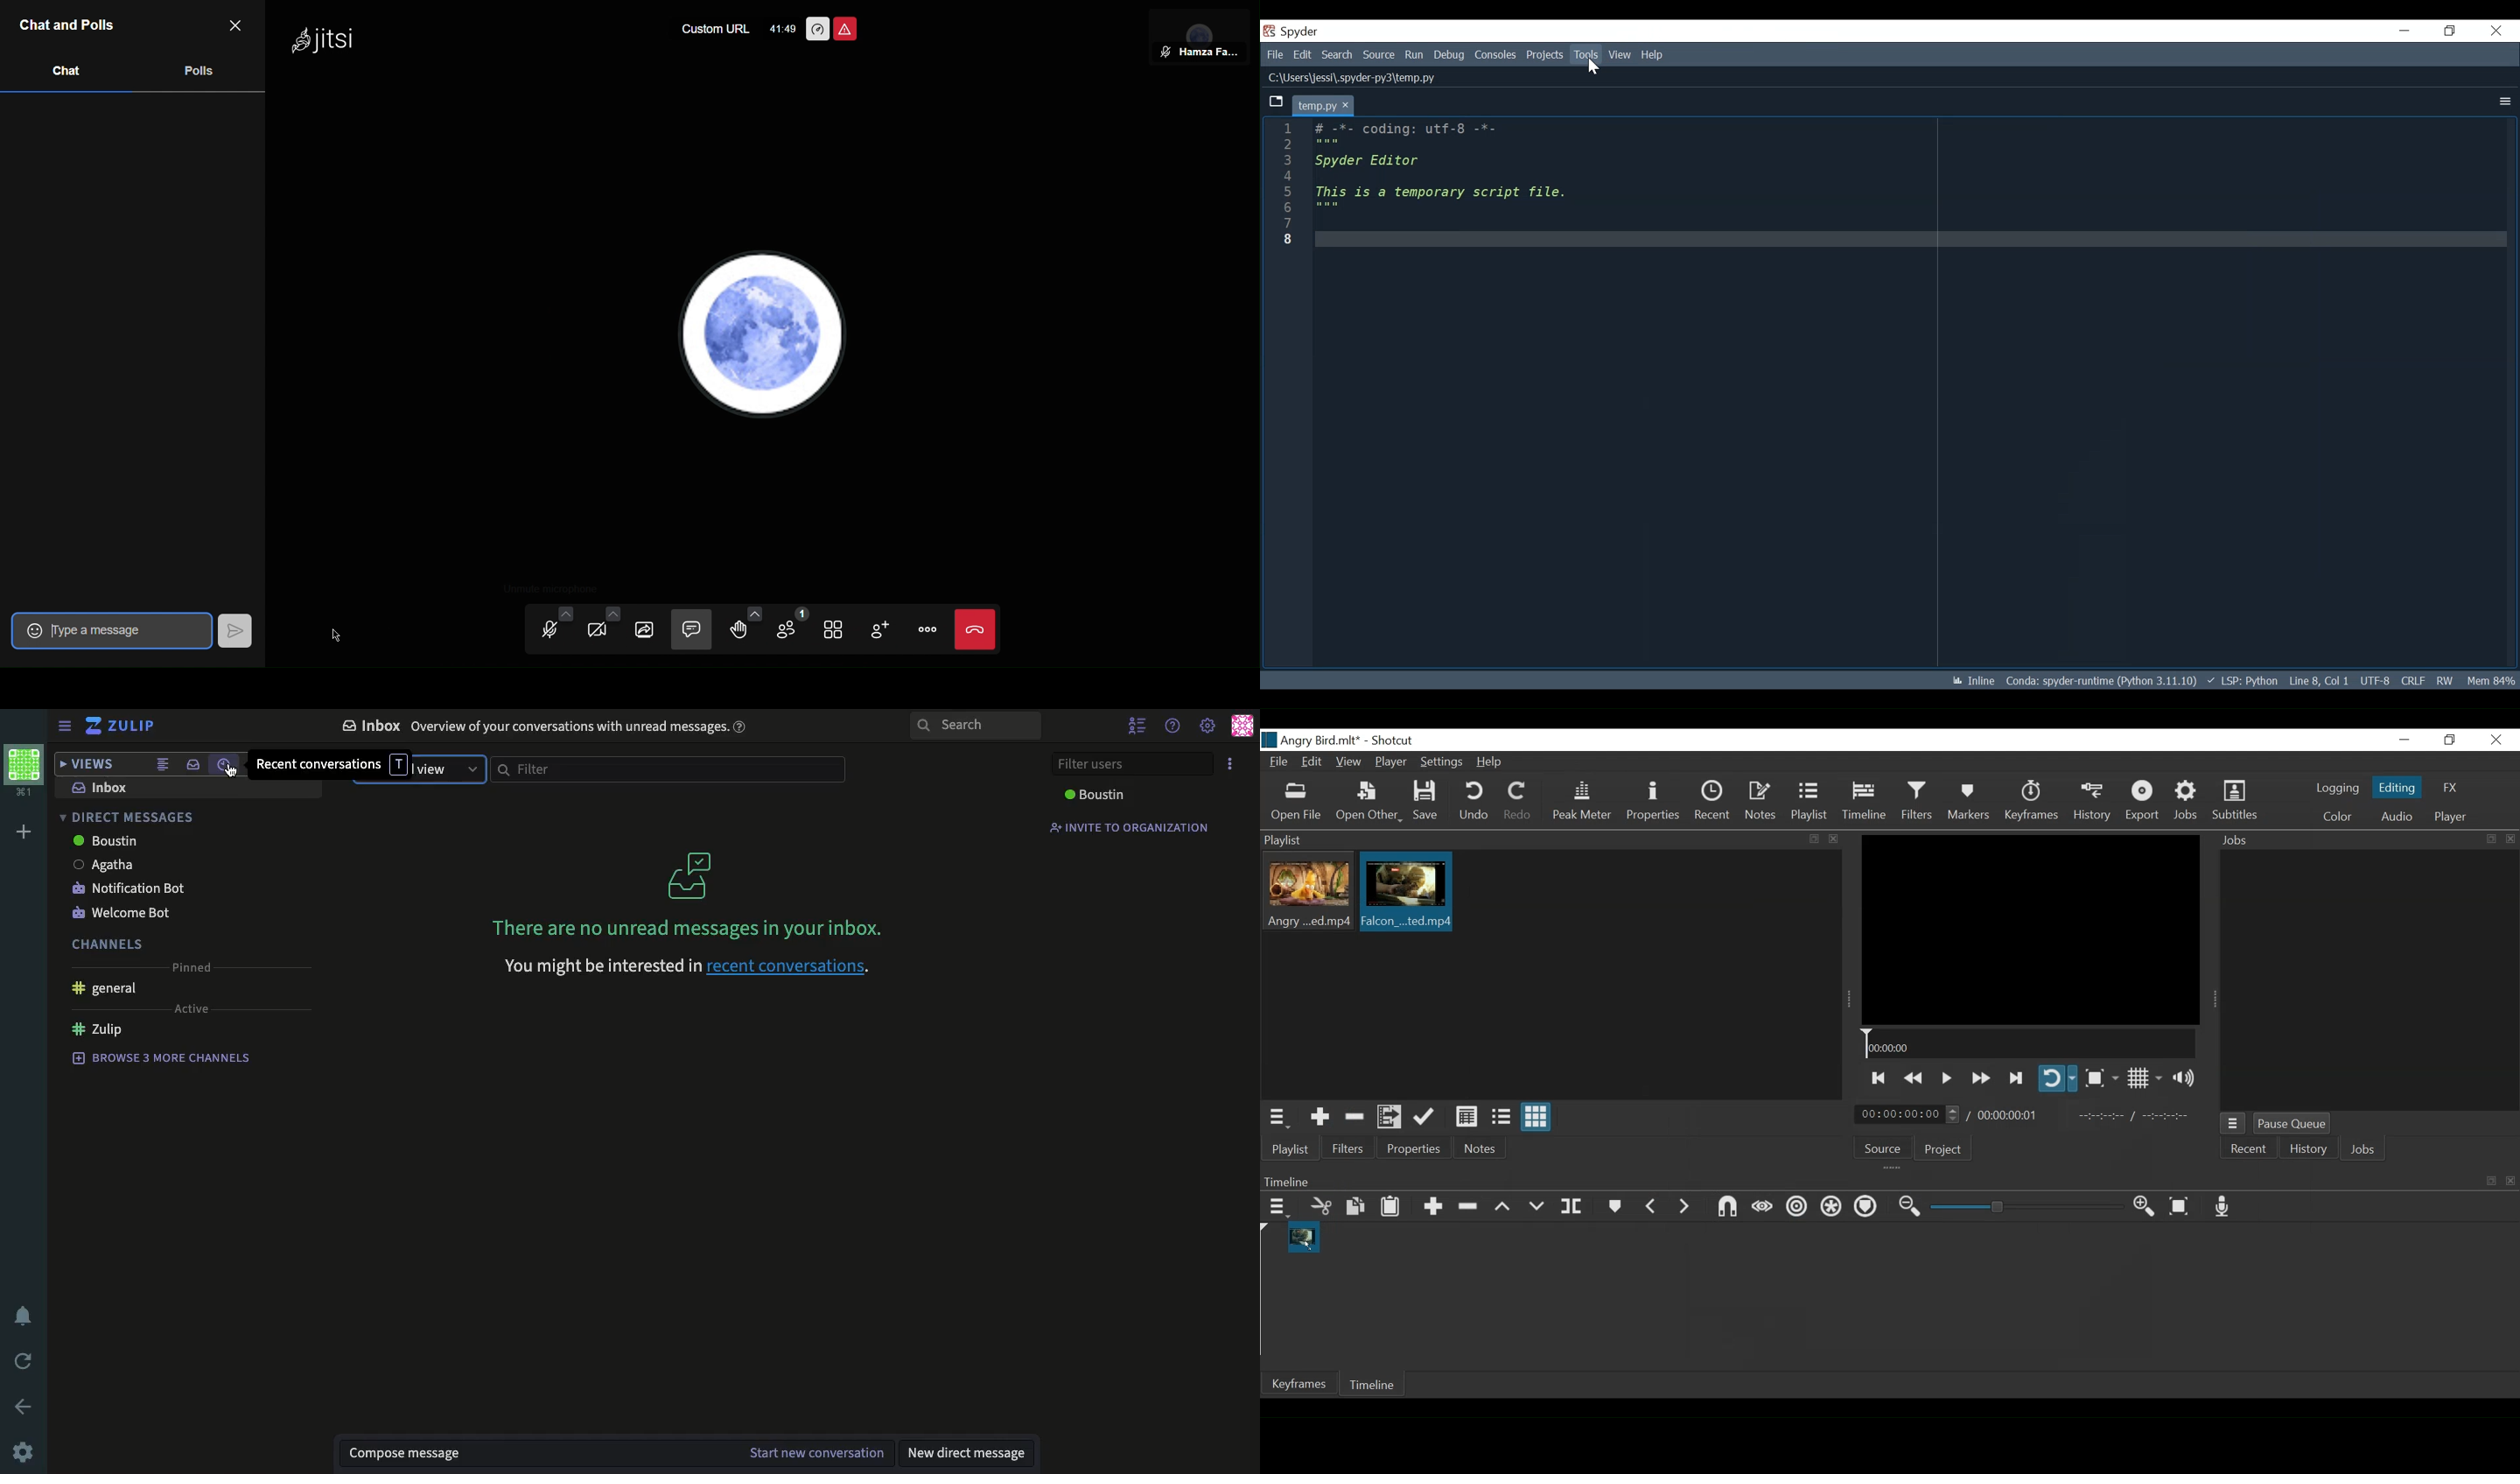 This screenshot has height=1484, width=2520. What do you see at coordinates (1321, 1117) in the screenshot?
I see `Add the source to the playlist` at bounding box center [1321, 1117].